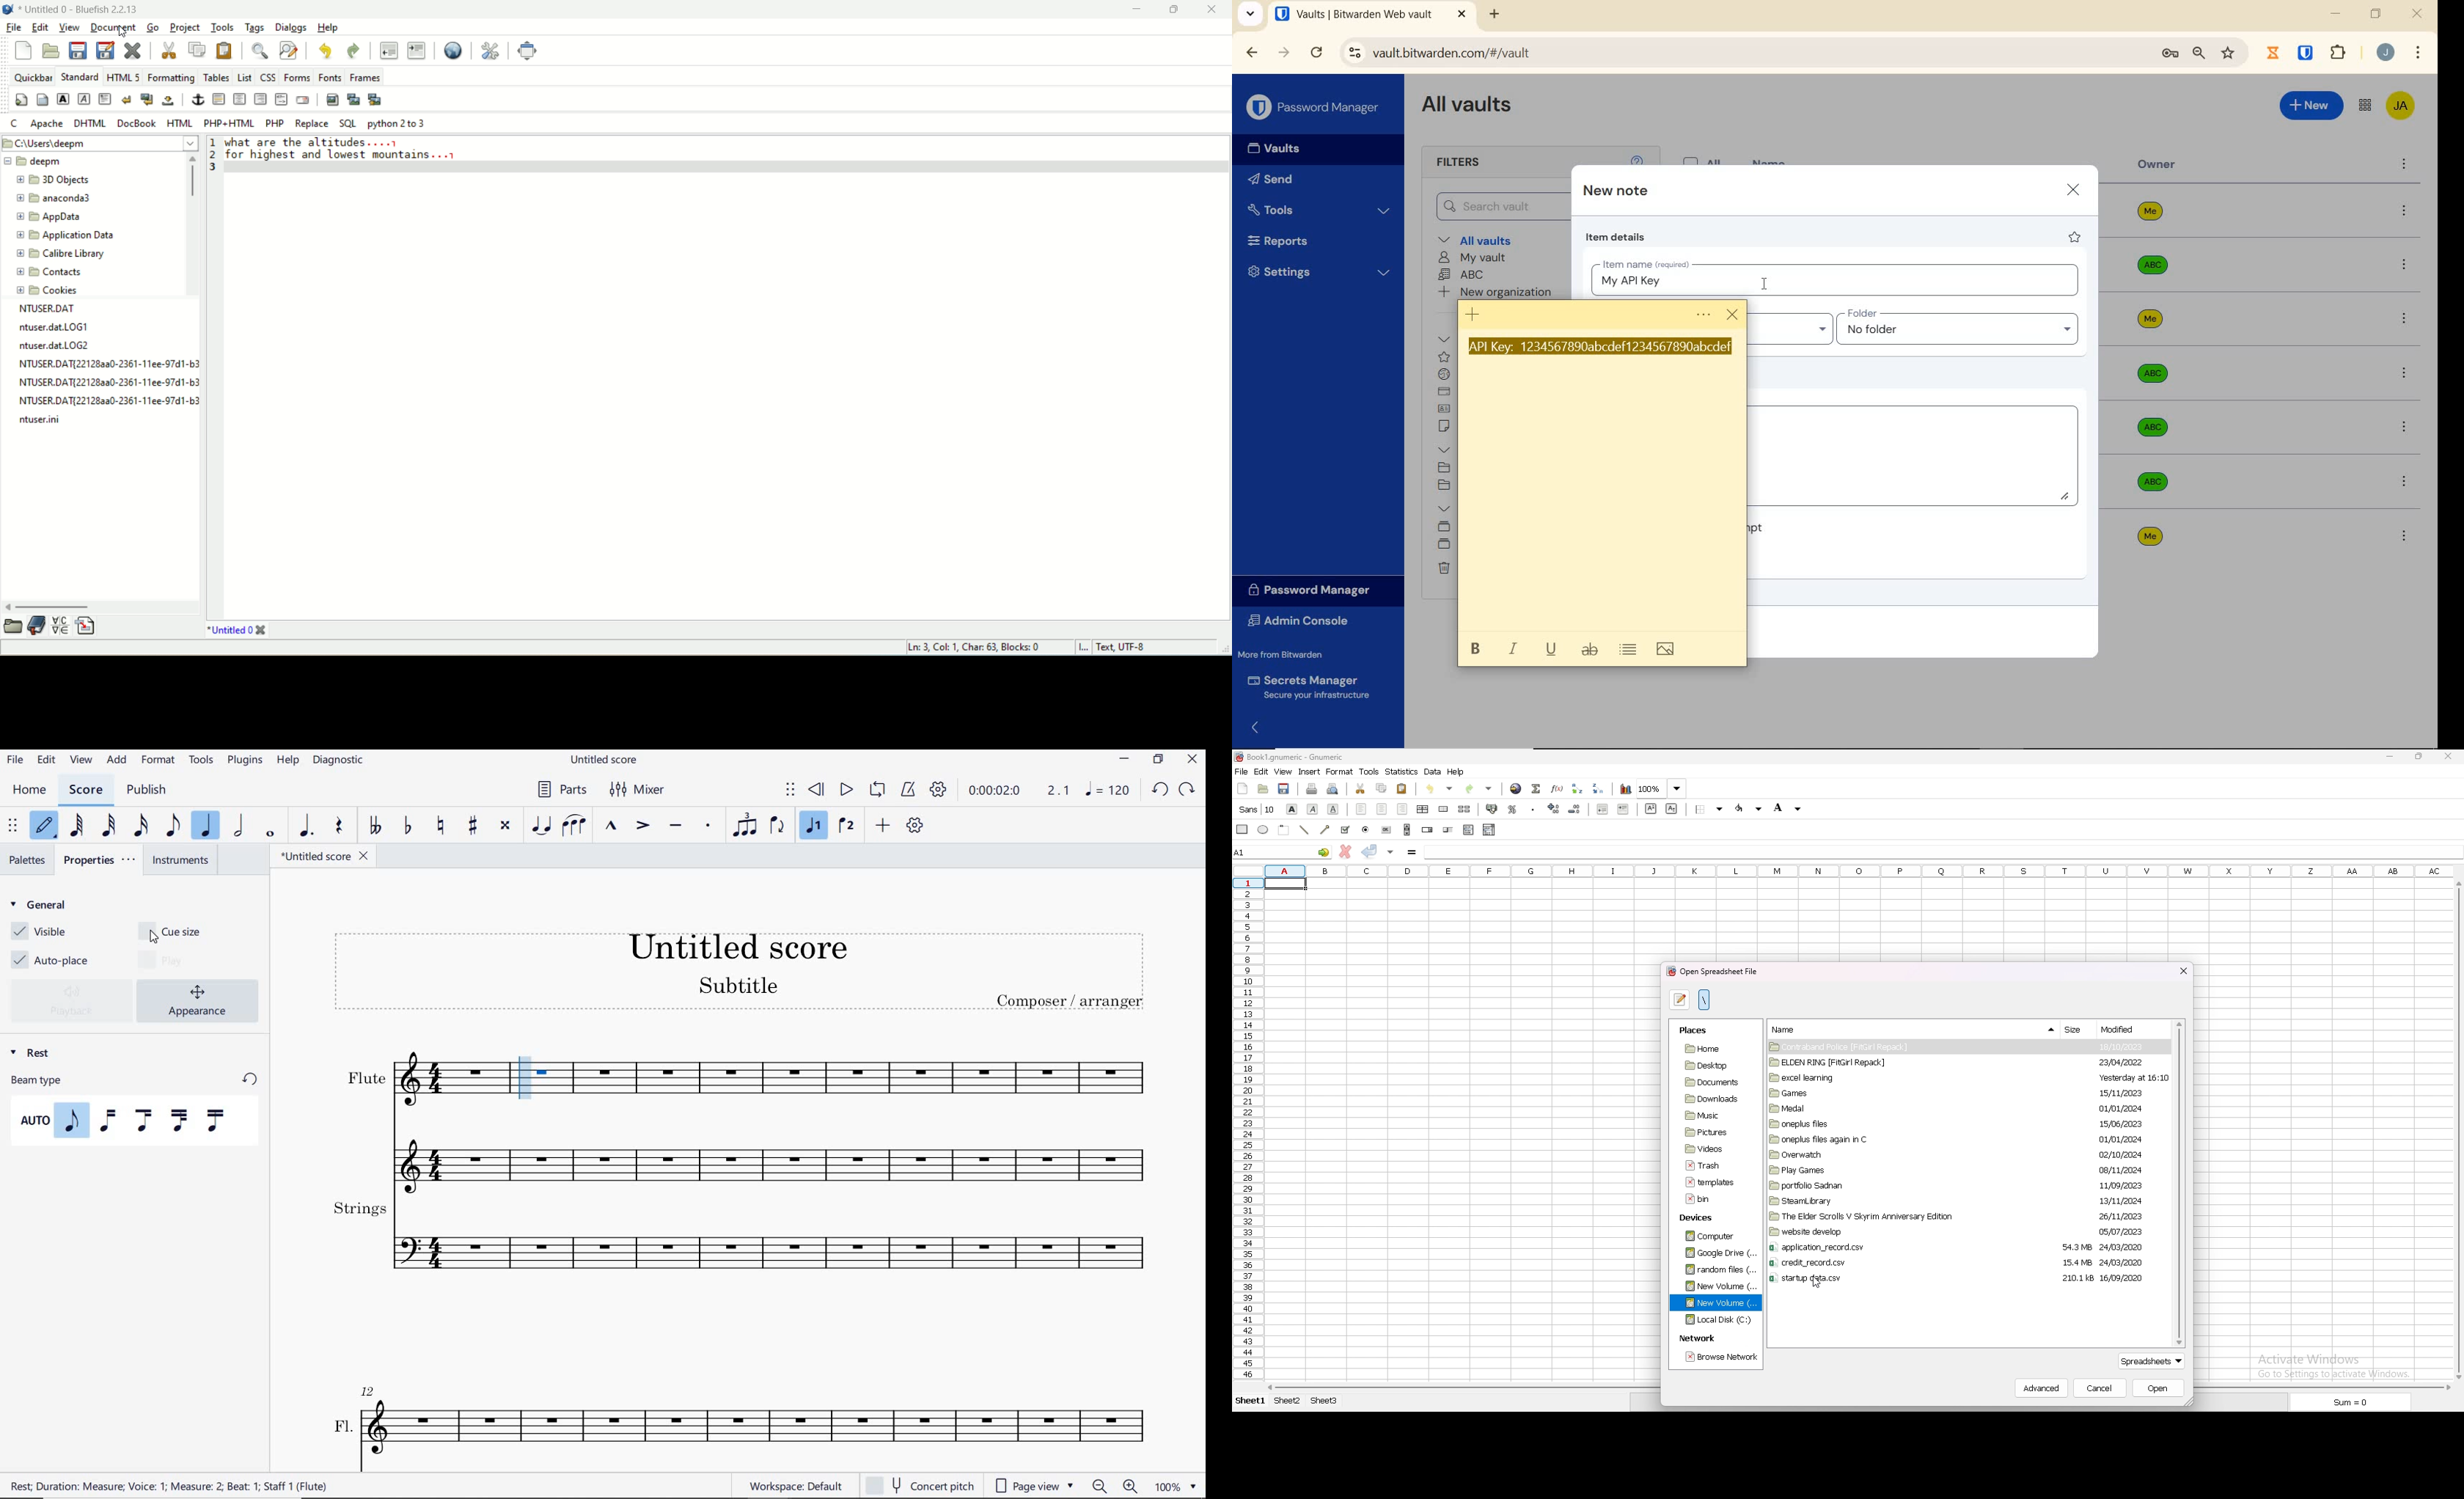  What do you see at coordinates (1558, 789) in the screenshot?
I see `function` at bounding box center [1558, 789].